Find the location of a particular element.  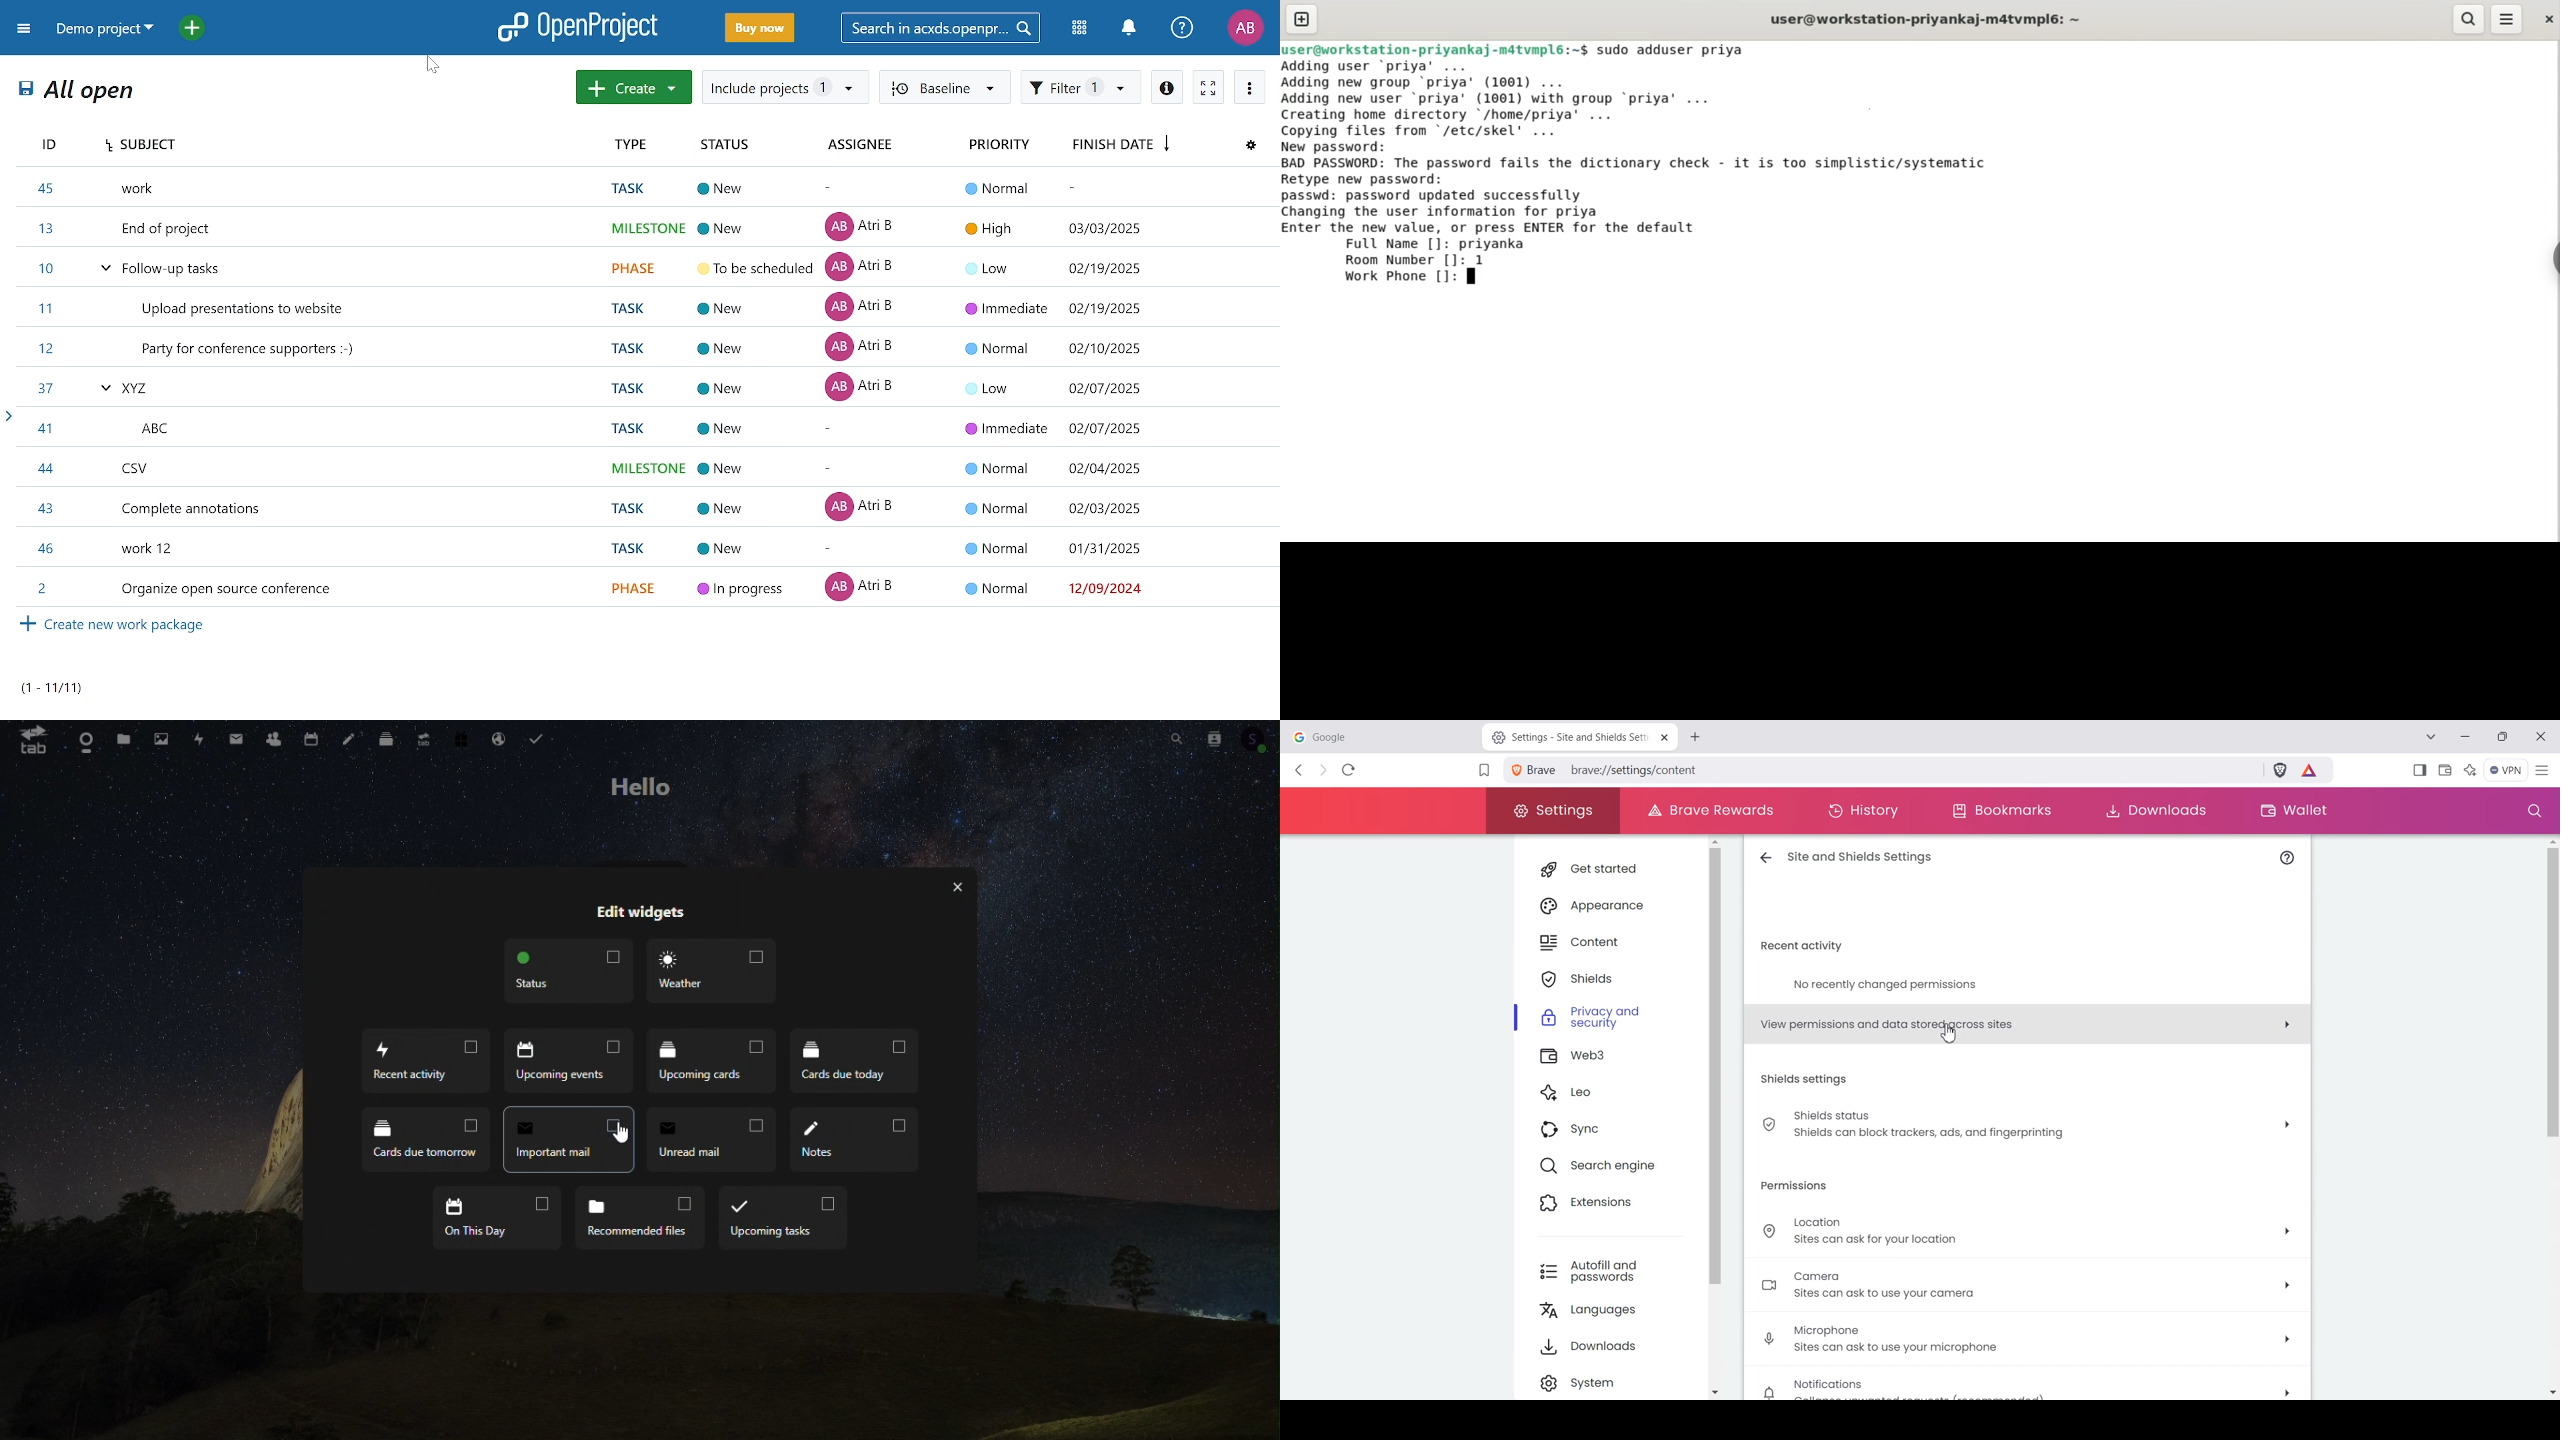

task titled "ABC" is located at coordinates (647, 425).